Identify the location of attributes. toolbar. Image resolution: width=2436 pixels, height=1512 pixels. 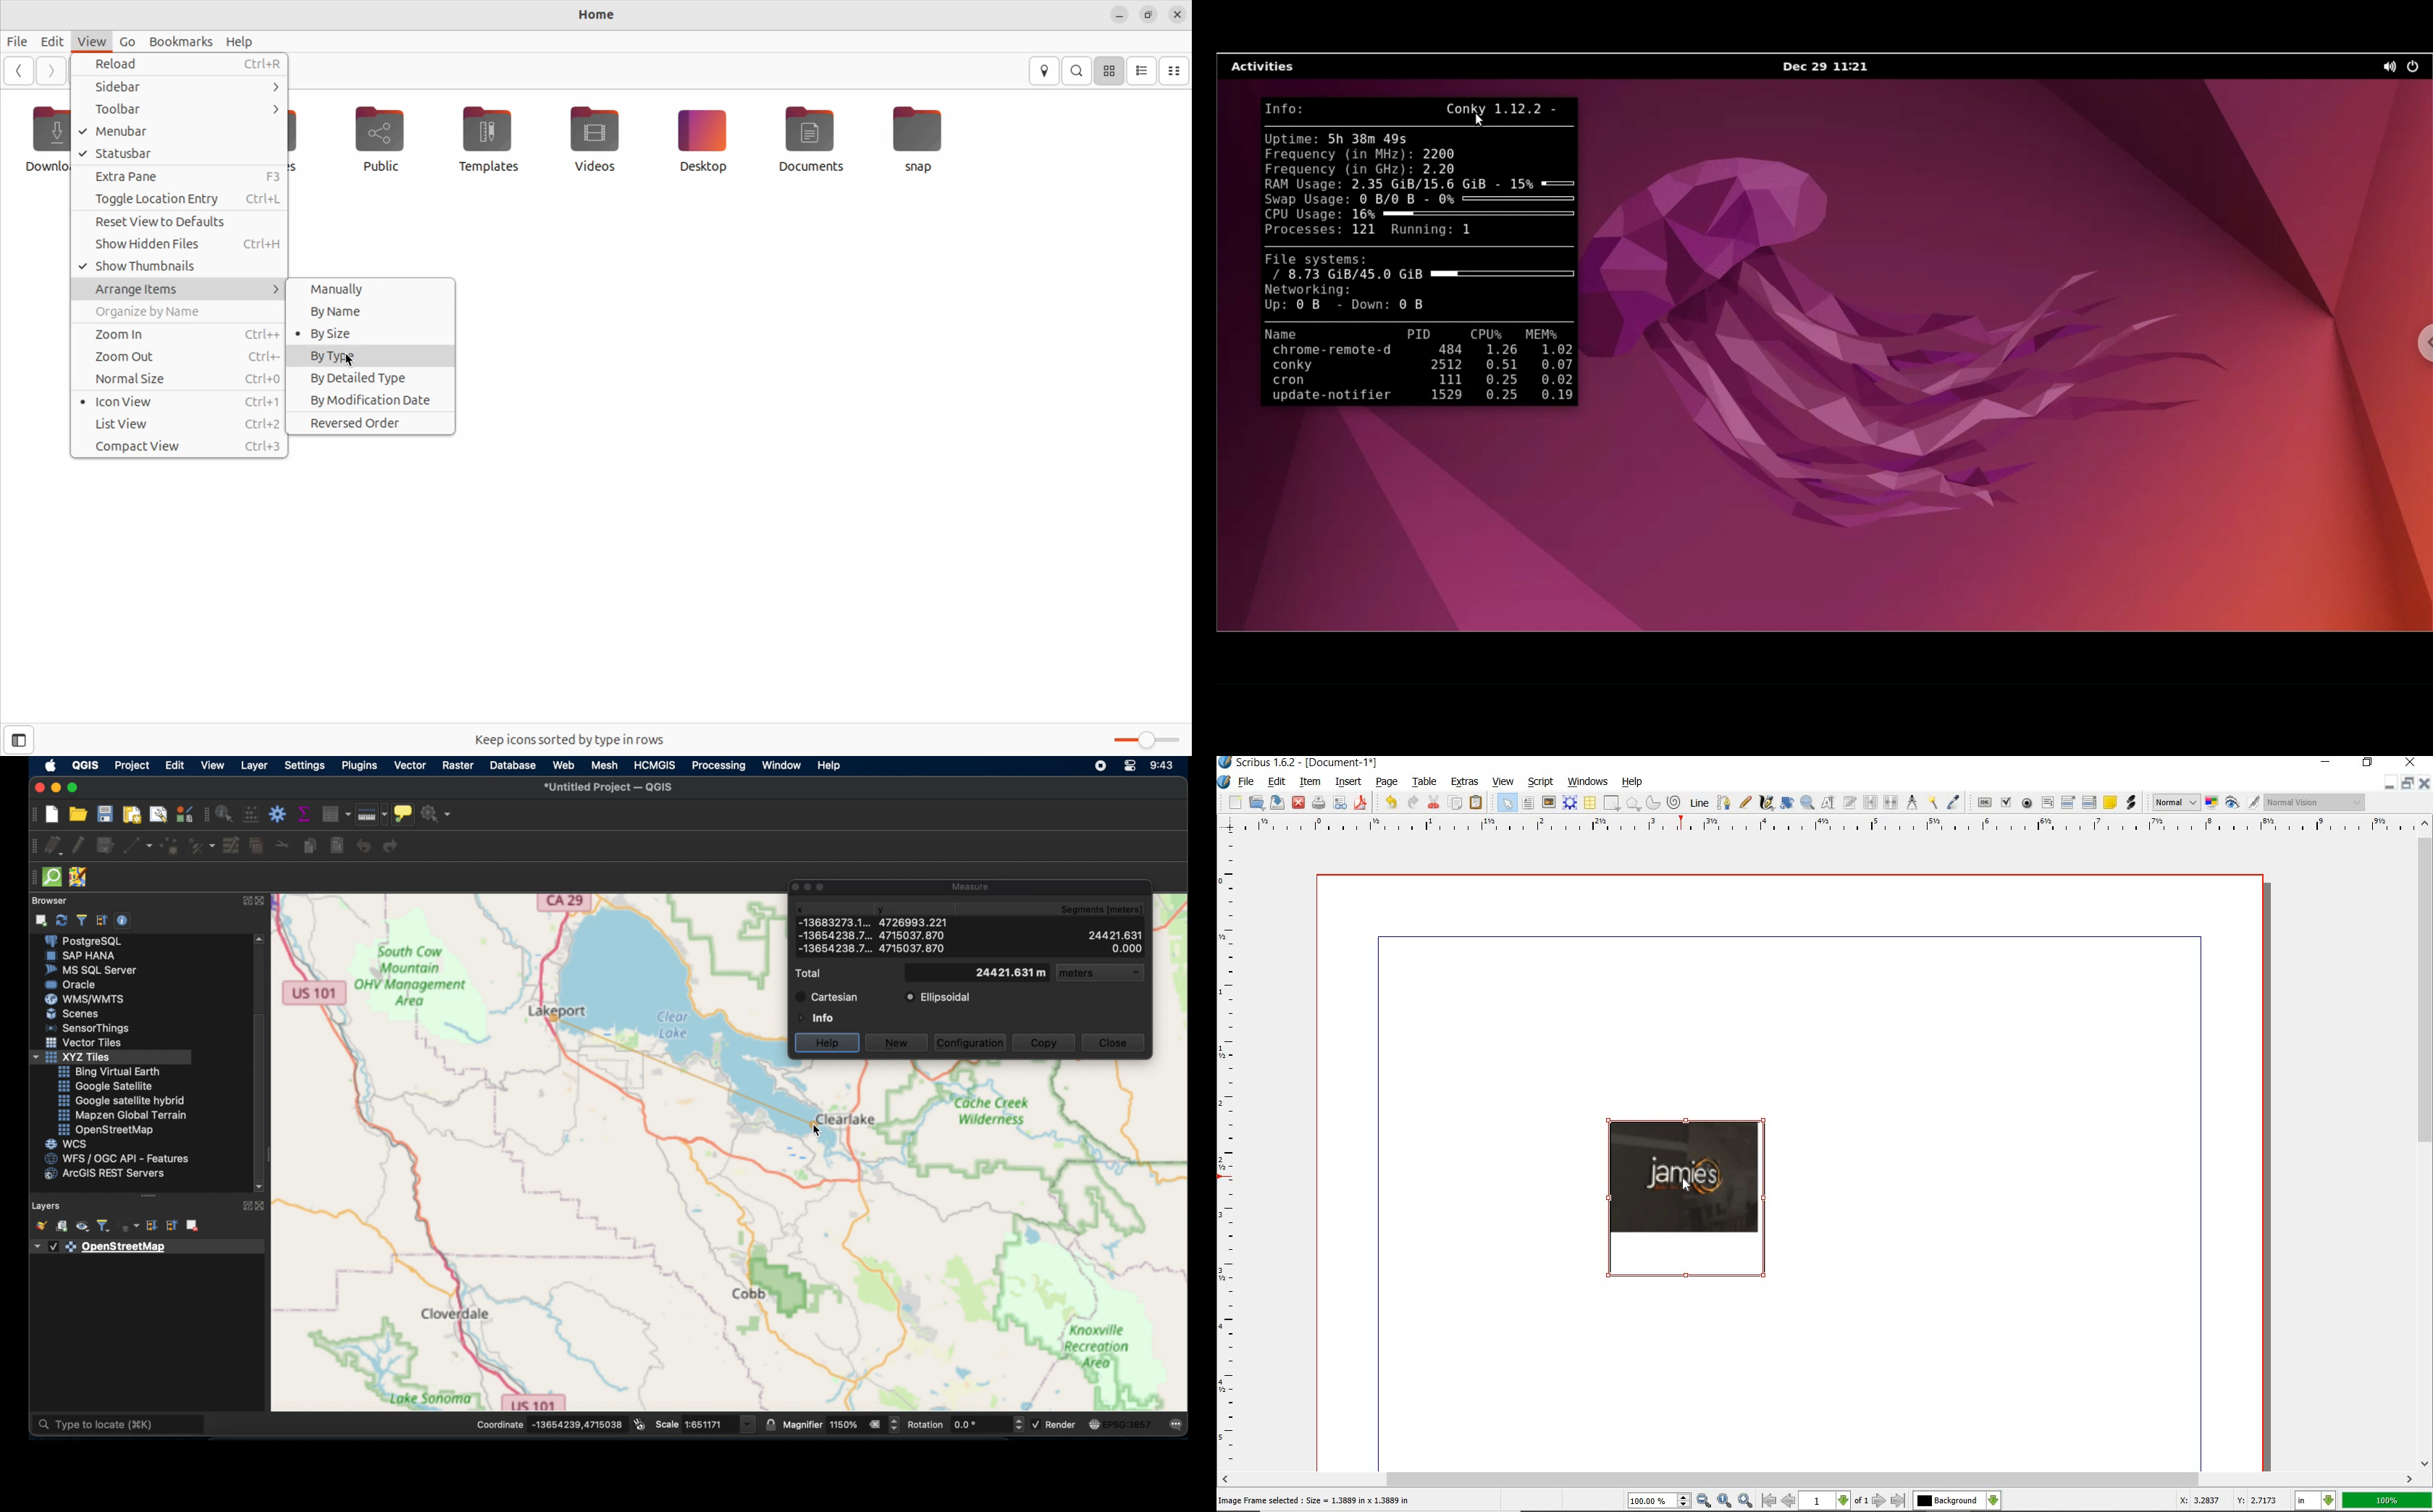
(205, 815).